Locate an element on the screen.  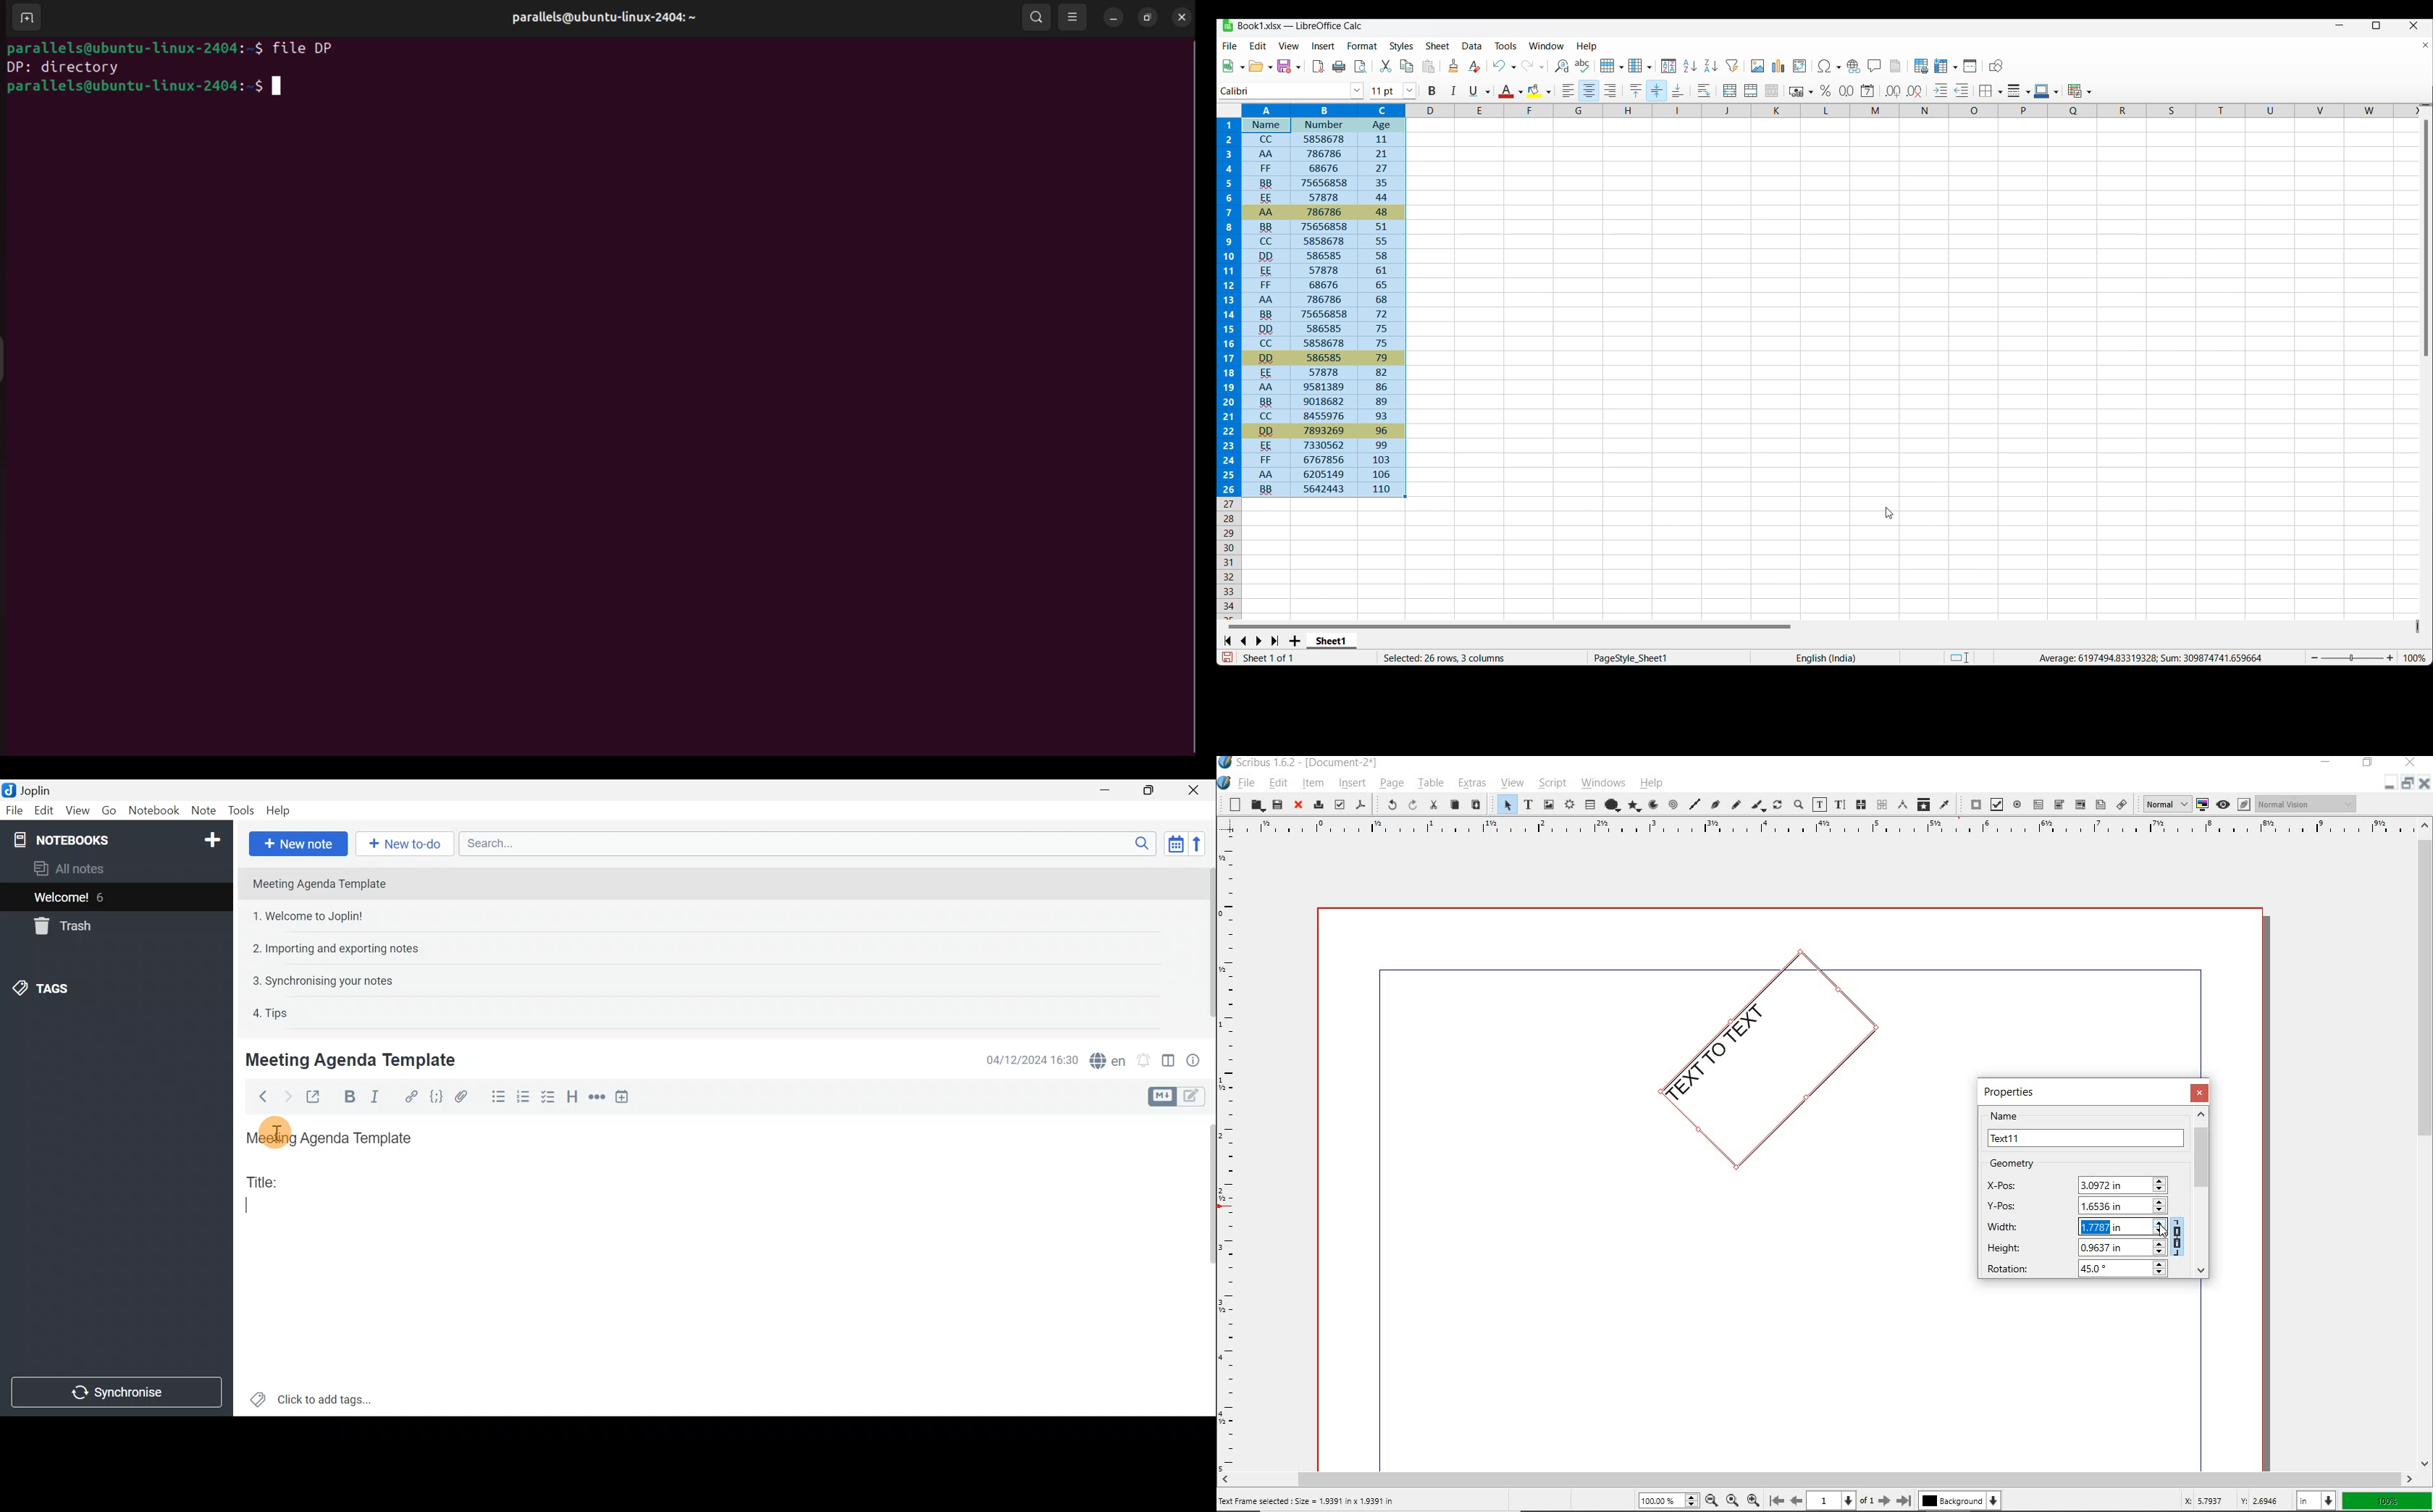
SCROLLBAR is located at coordinates (2203, 1193).